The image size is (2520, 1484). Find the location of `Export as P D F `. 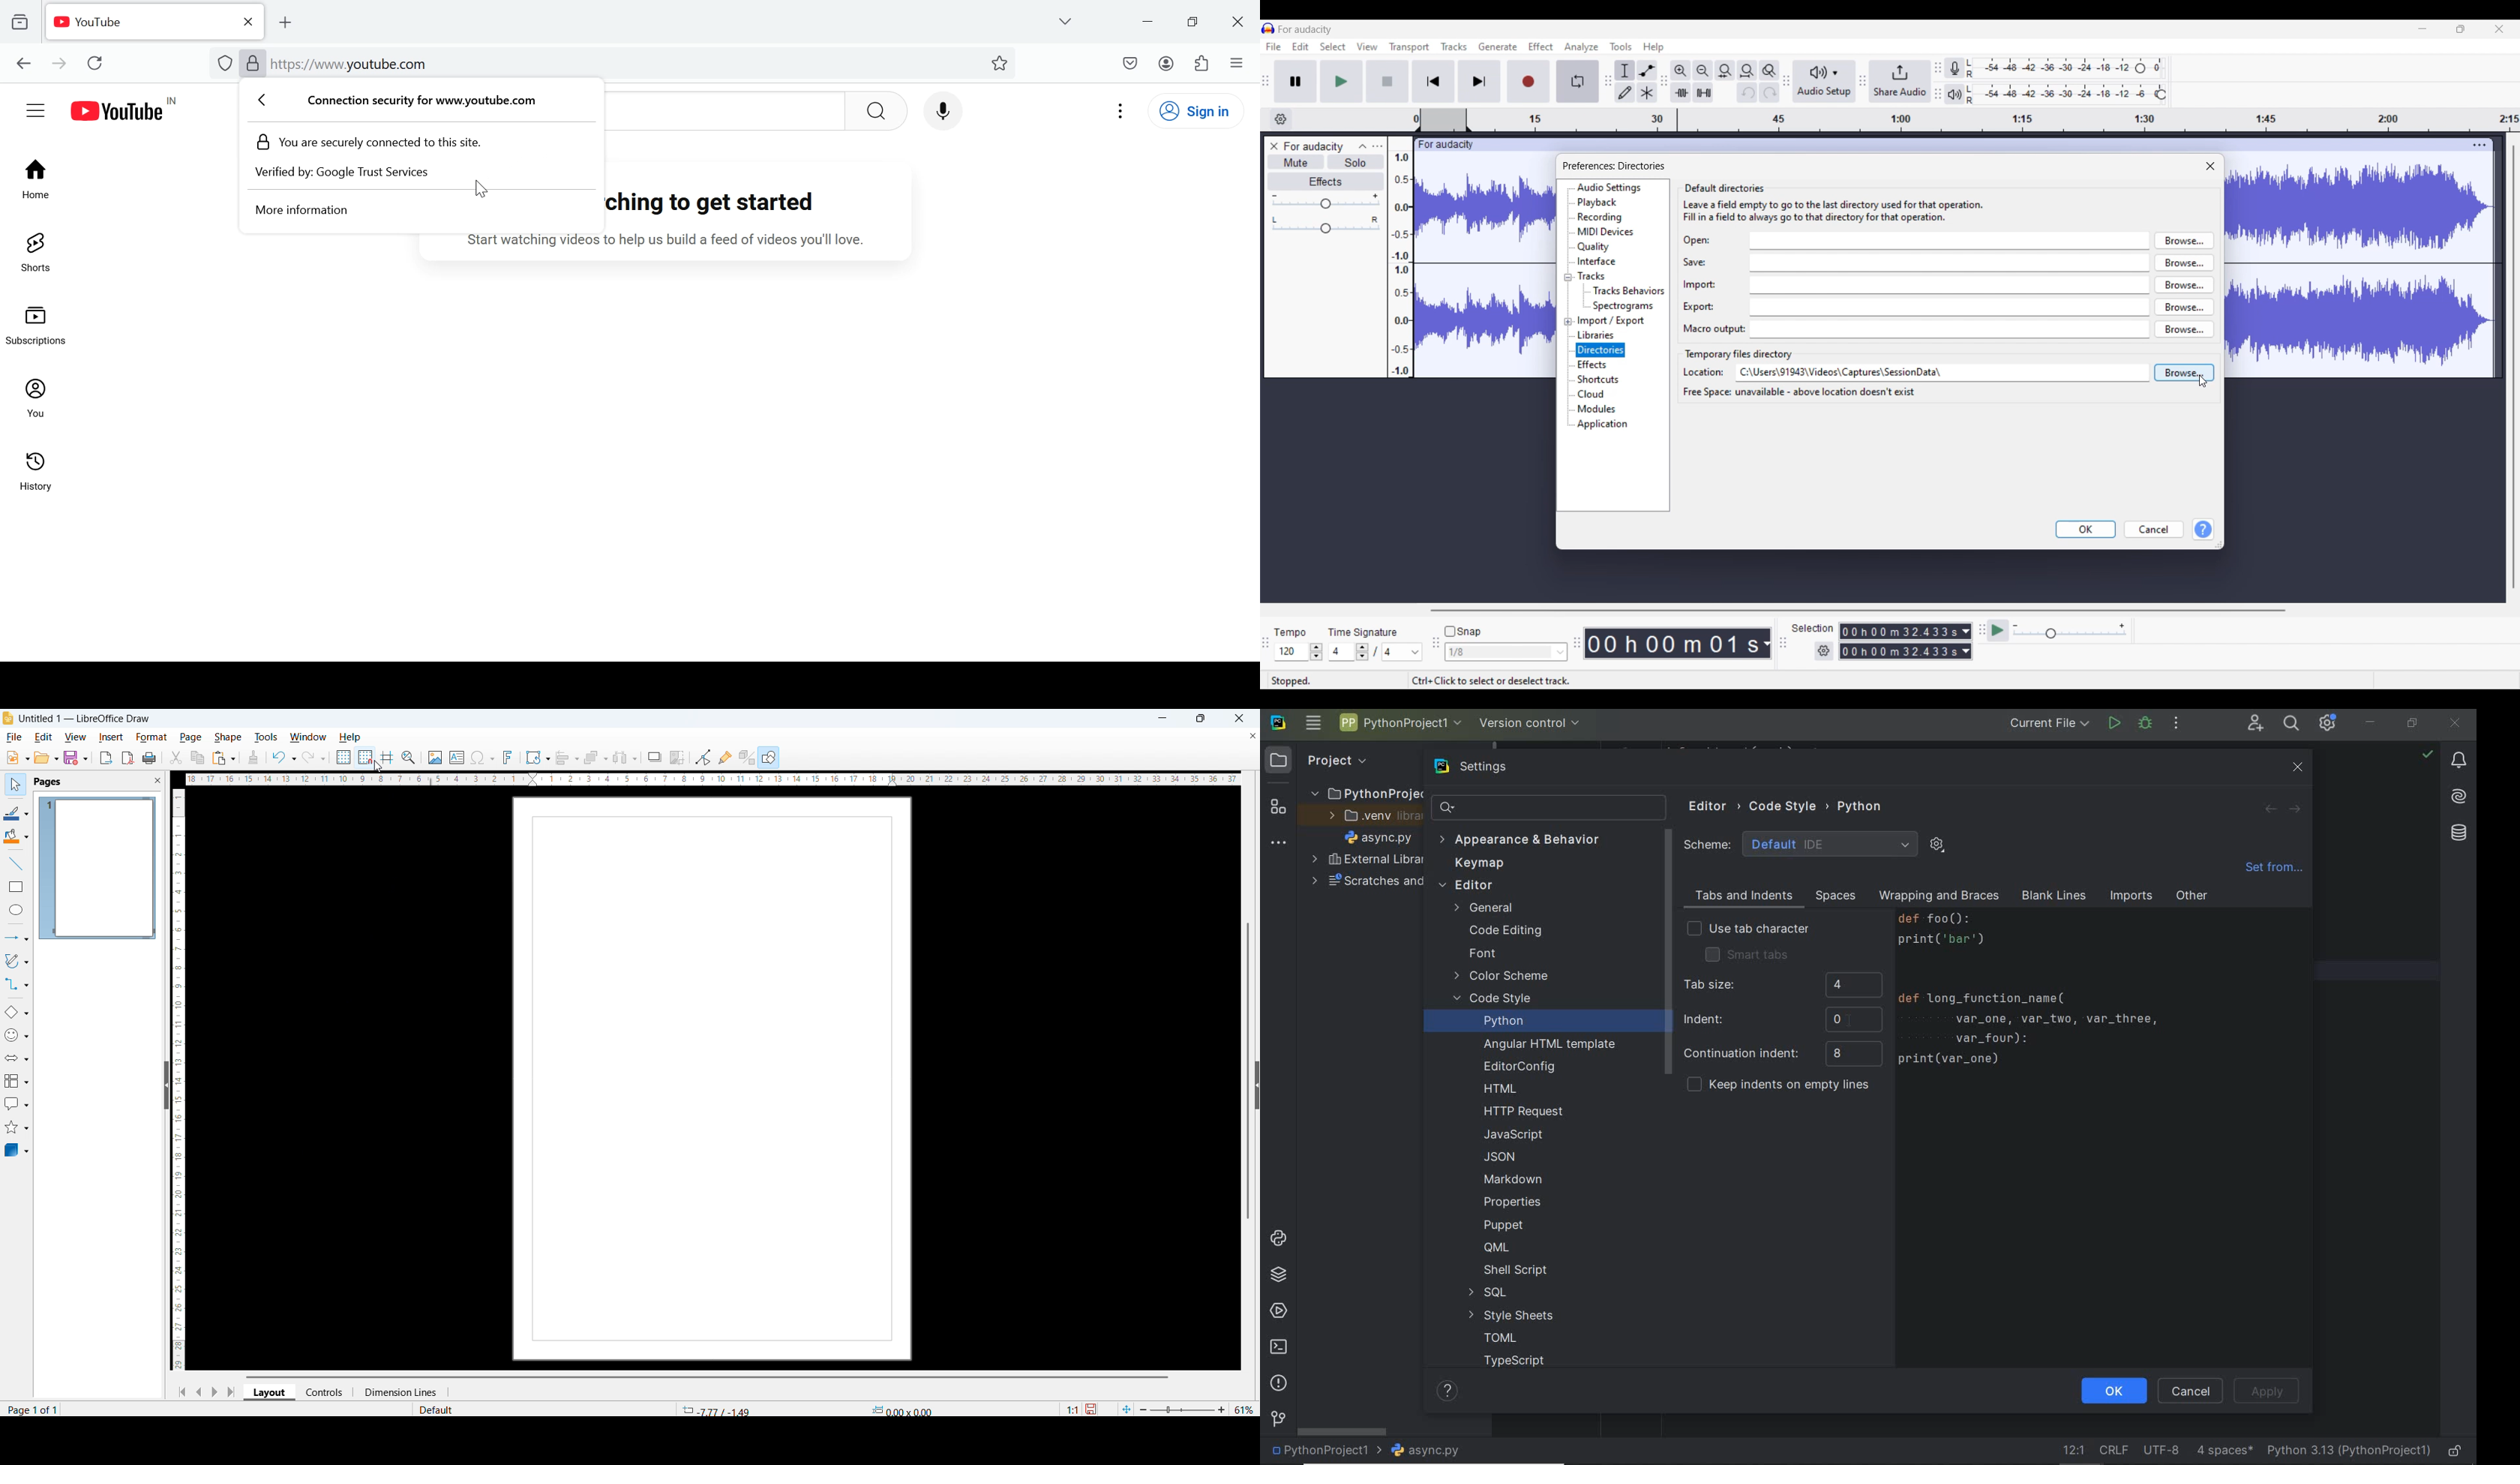

Export as P D F  is located at coordinates (127, 758).